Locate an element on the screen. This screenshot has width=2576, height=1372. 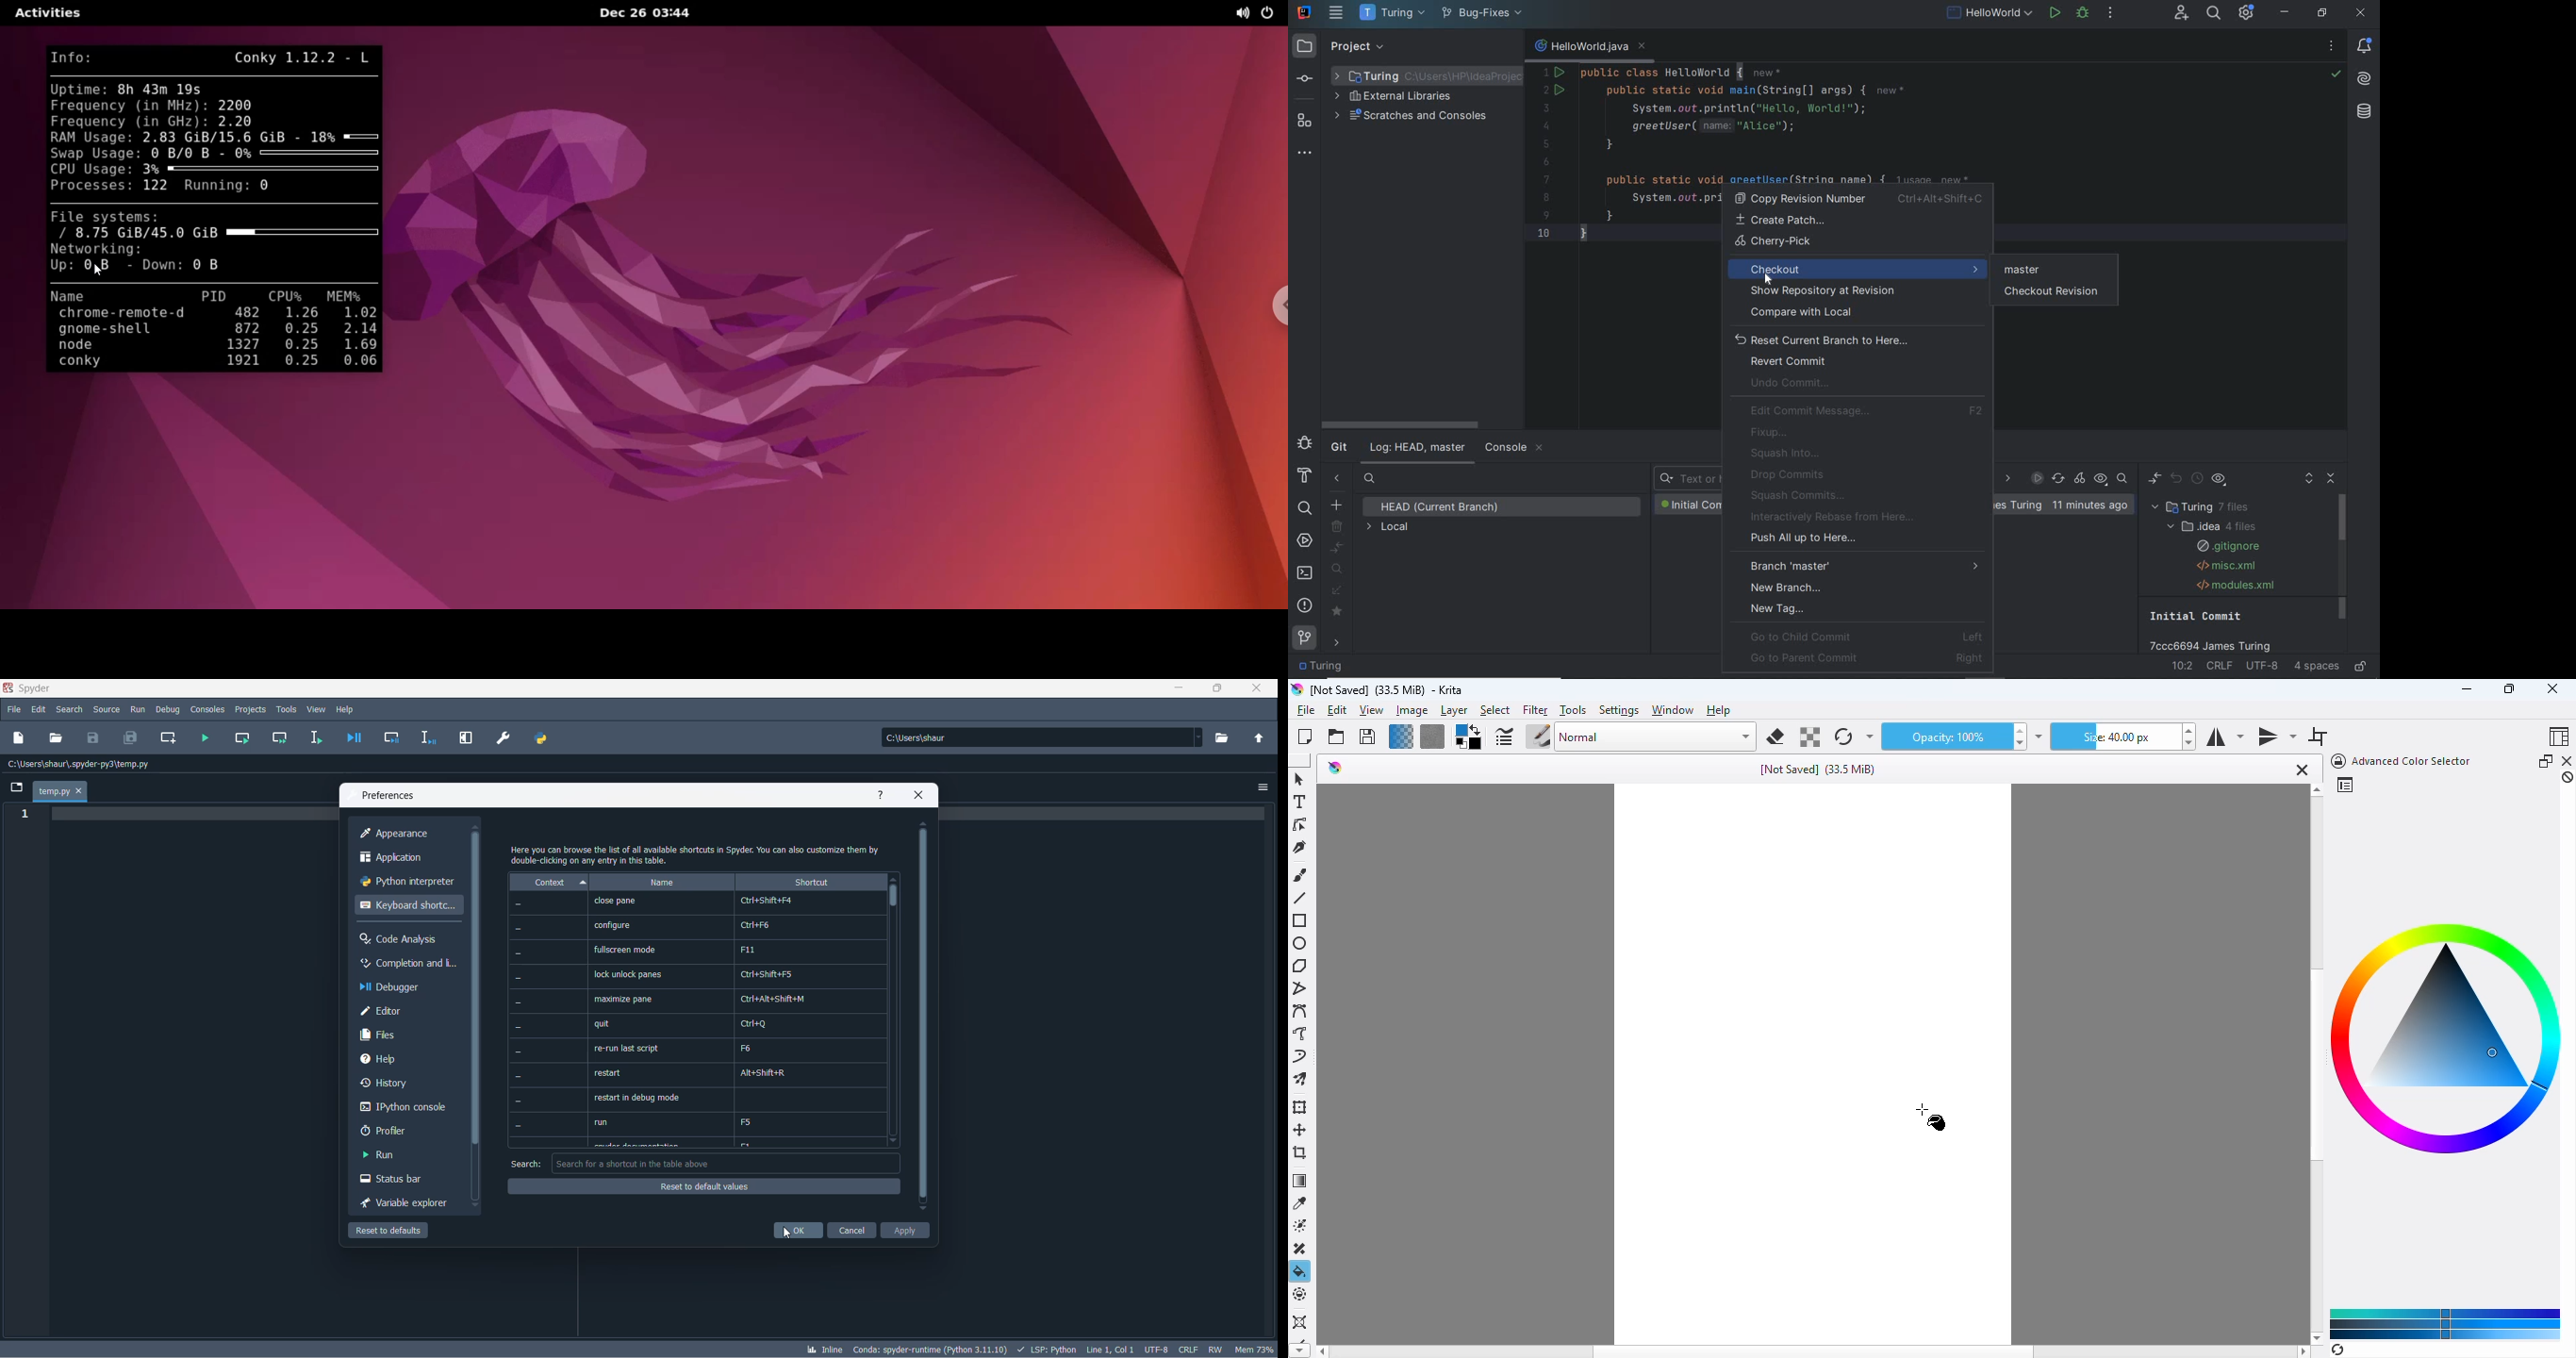
set eraser mode is located at coordinates (1775, 737).